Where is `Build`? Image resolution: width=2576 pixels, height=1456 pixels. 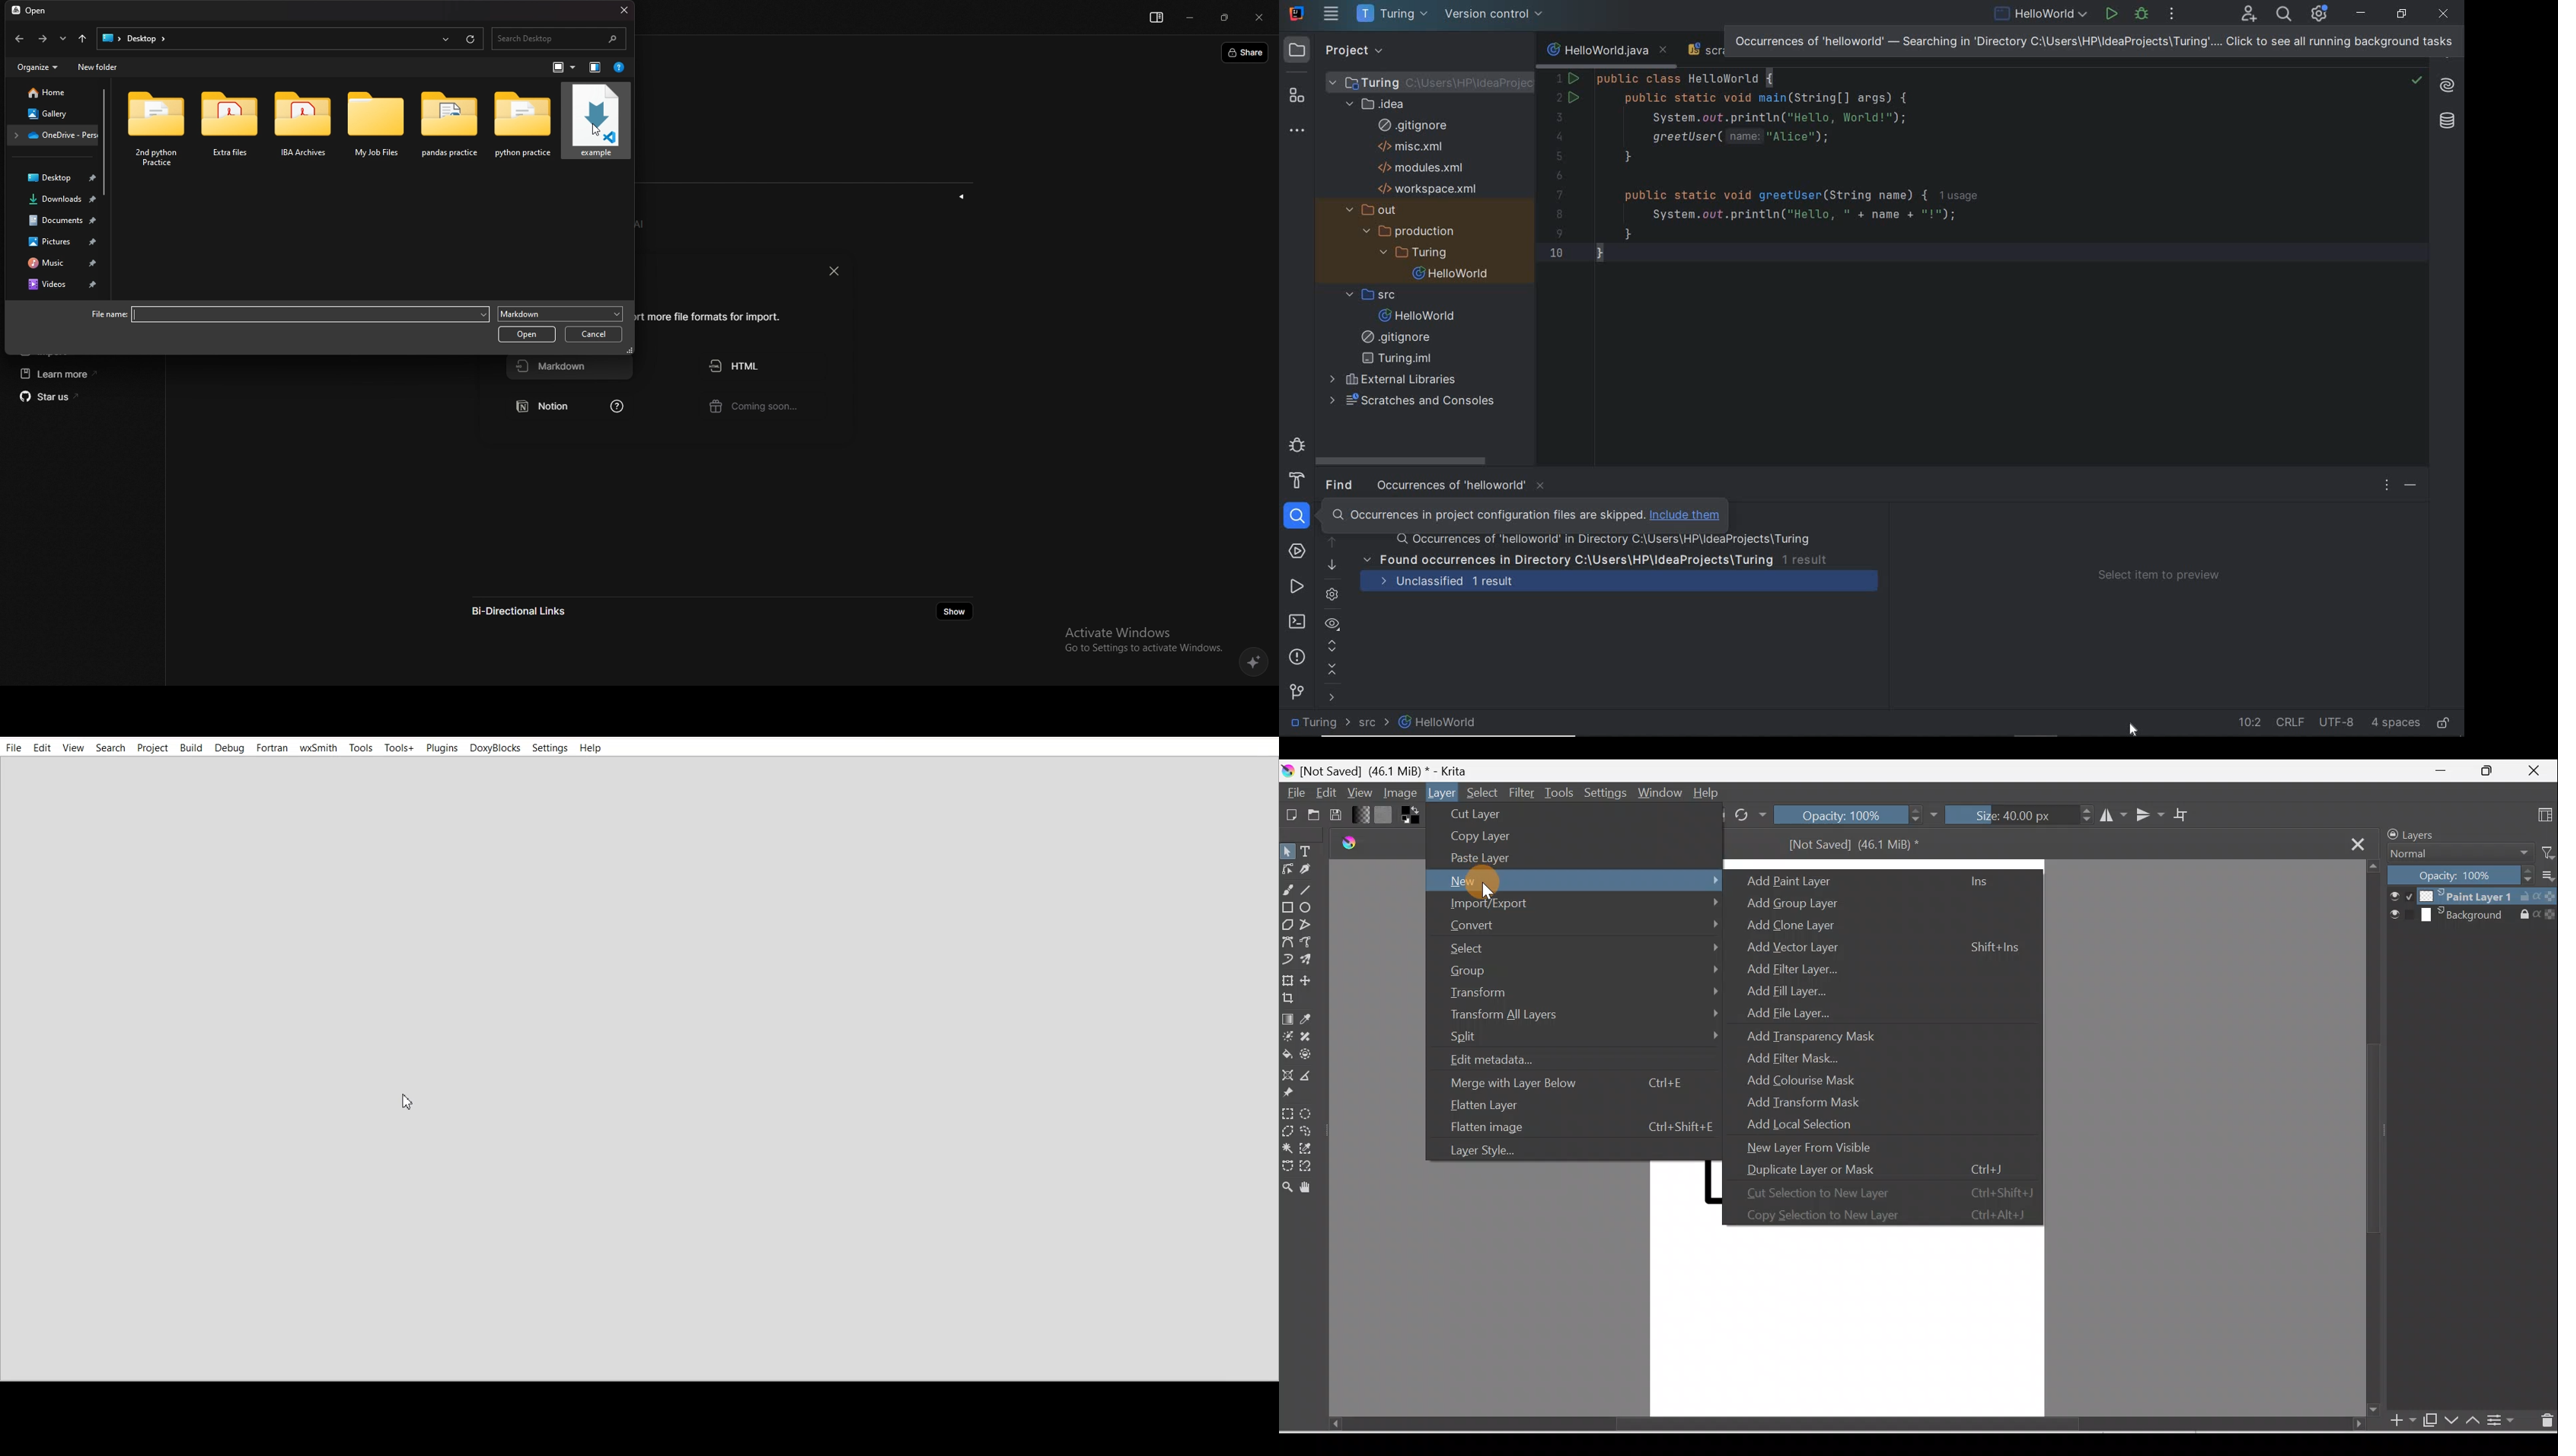
Build is located at coordinates (191, 747).